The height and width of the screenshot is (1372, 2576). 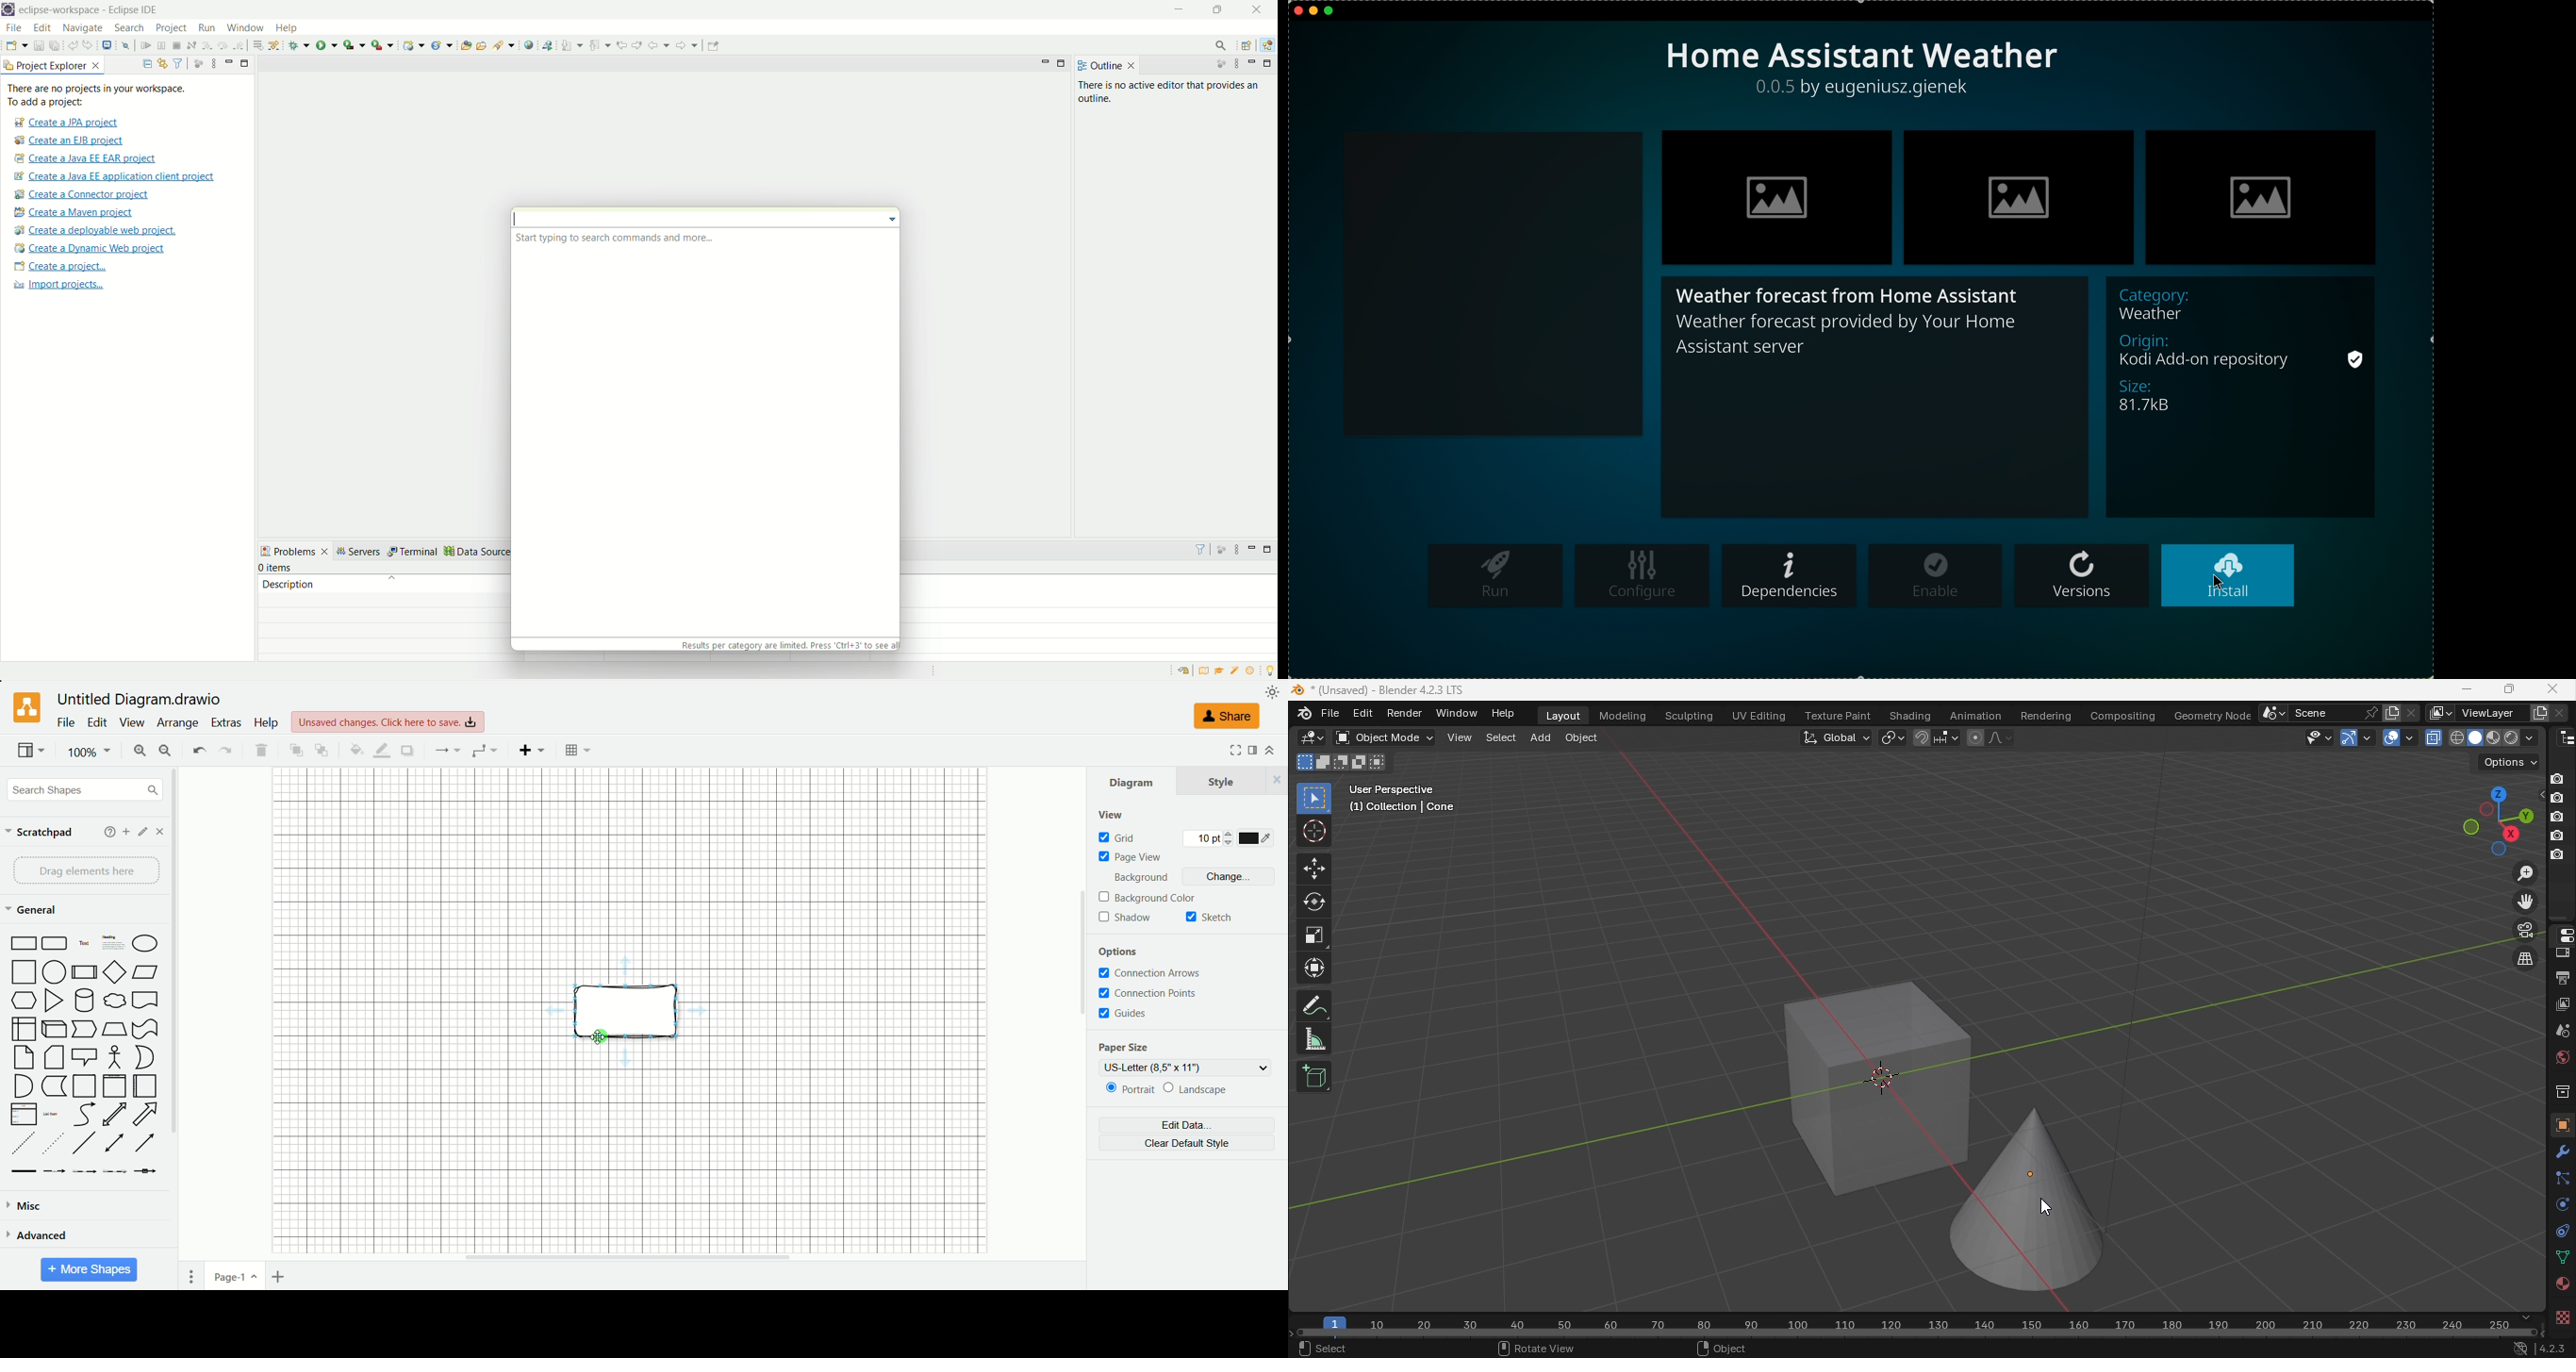 What do you see at coordinates (2410, 712) in the screenshot?
I see `Delete scene` at bounding box center [2410, 712].